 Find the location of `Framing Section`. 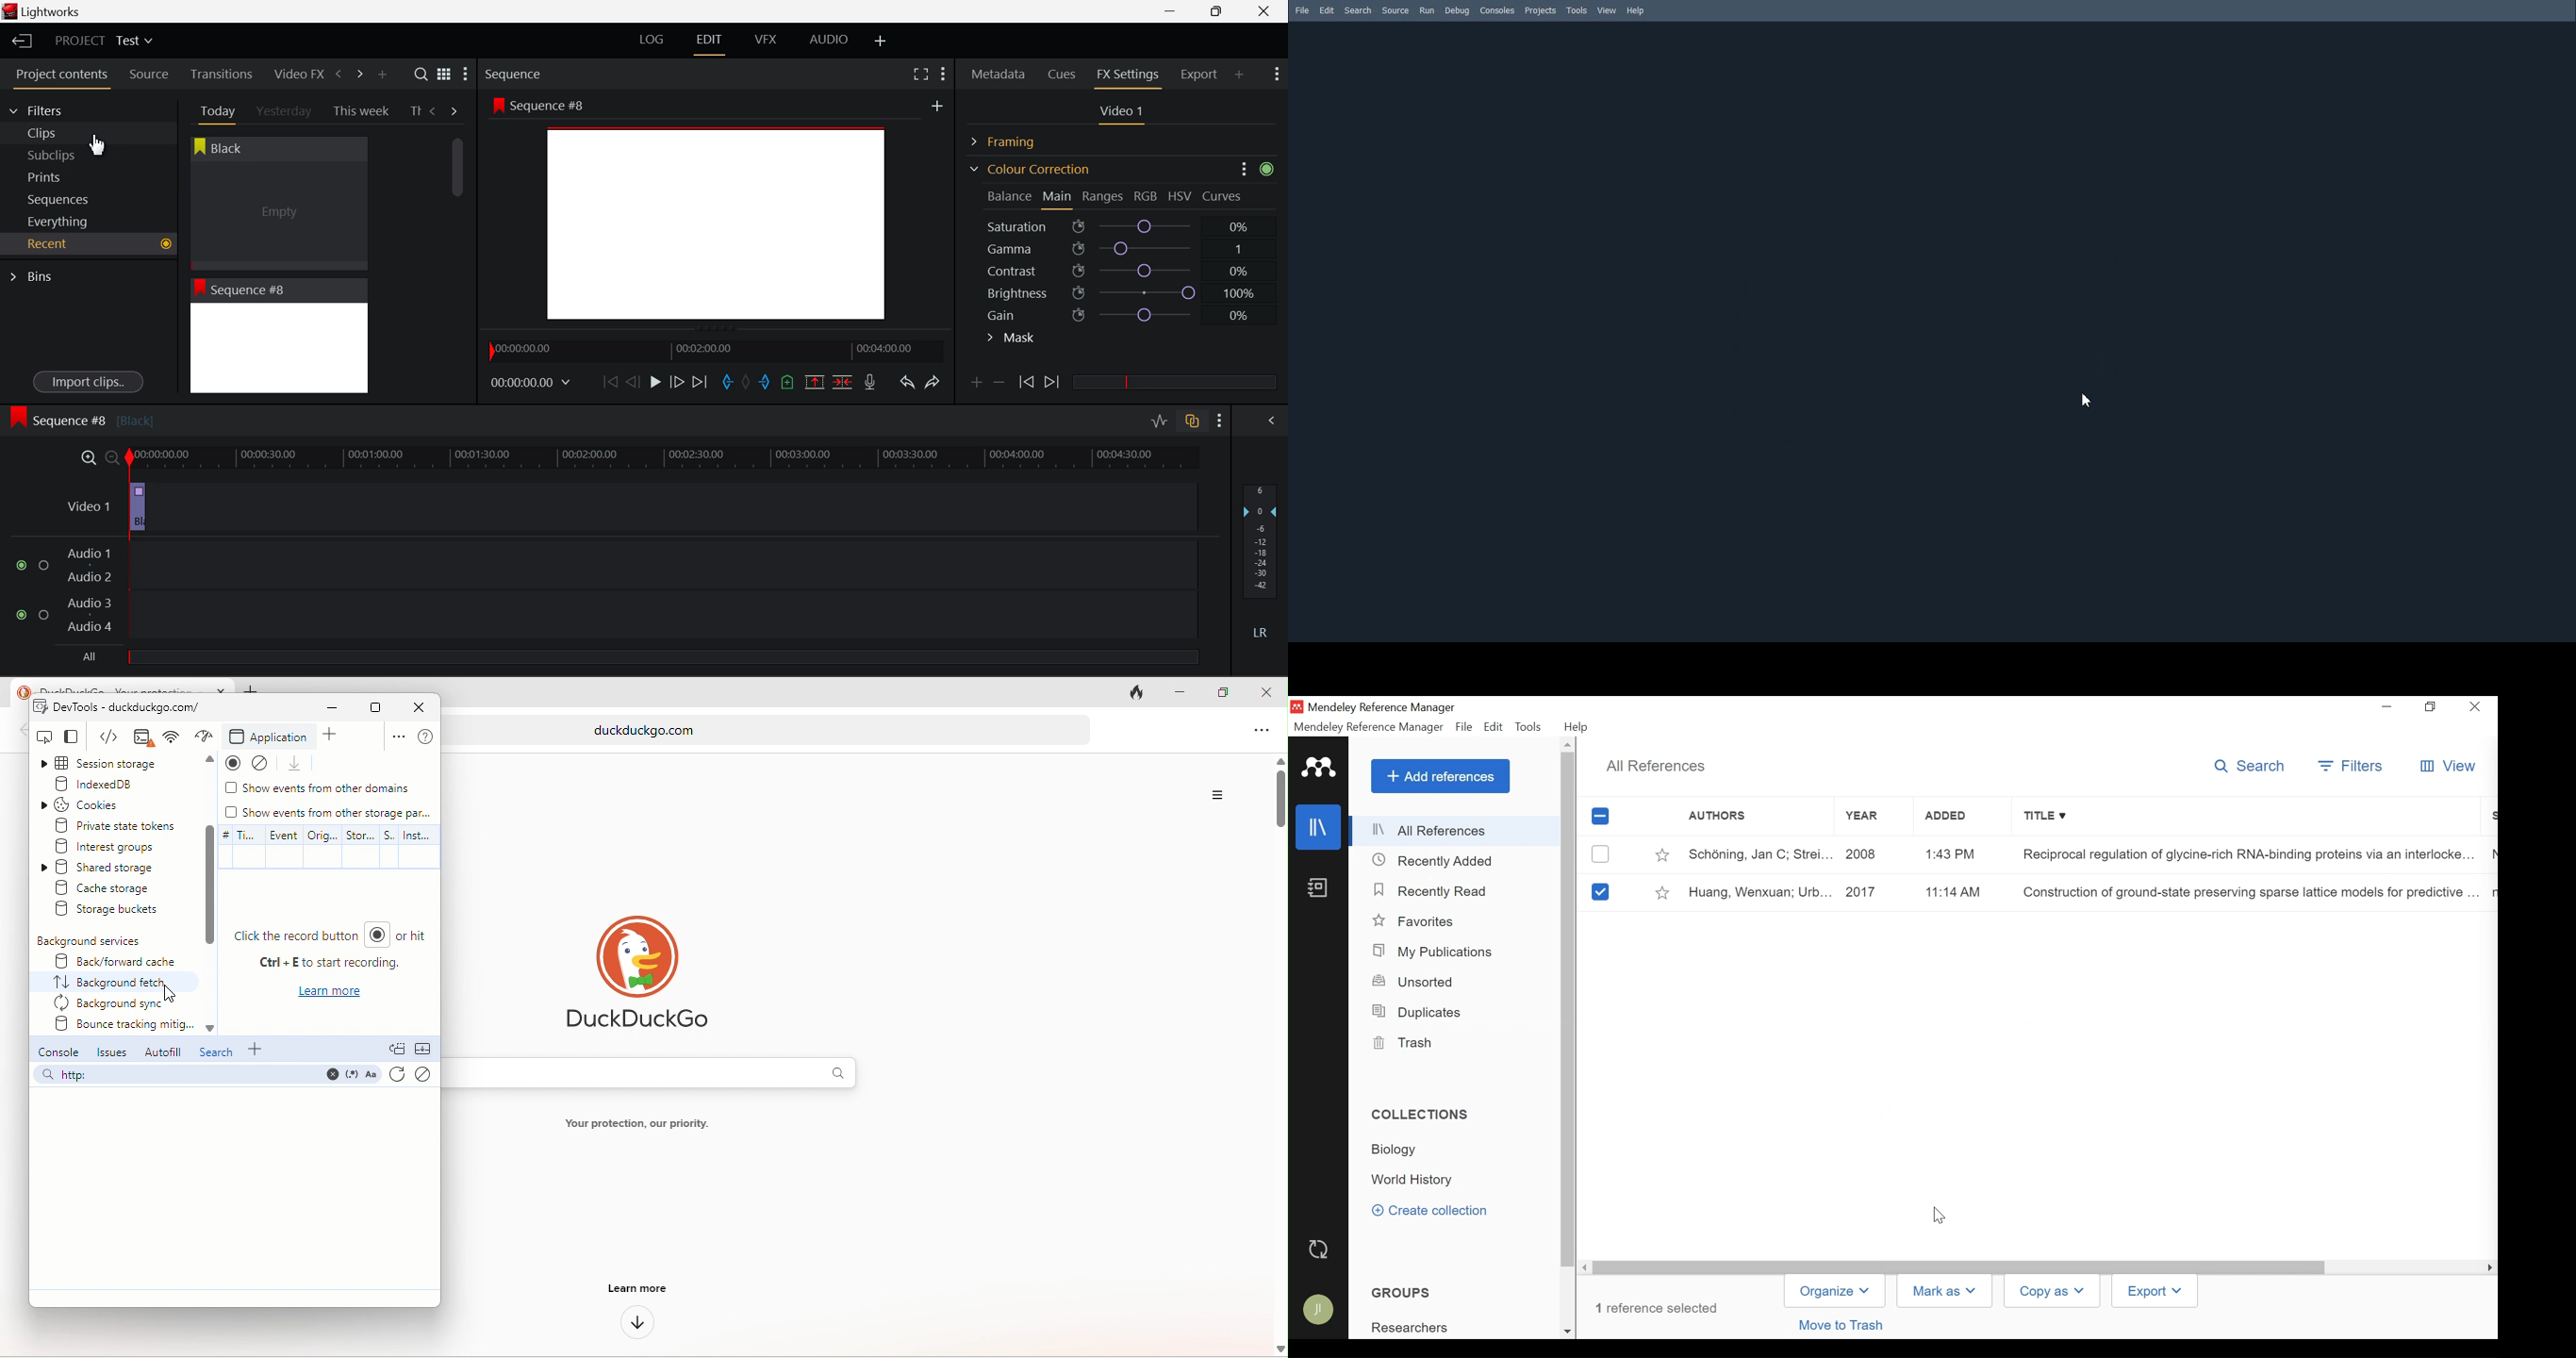

Framing Section is located at coordinates (1014, 140).